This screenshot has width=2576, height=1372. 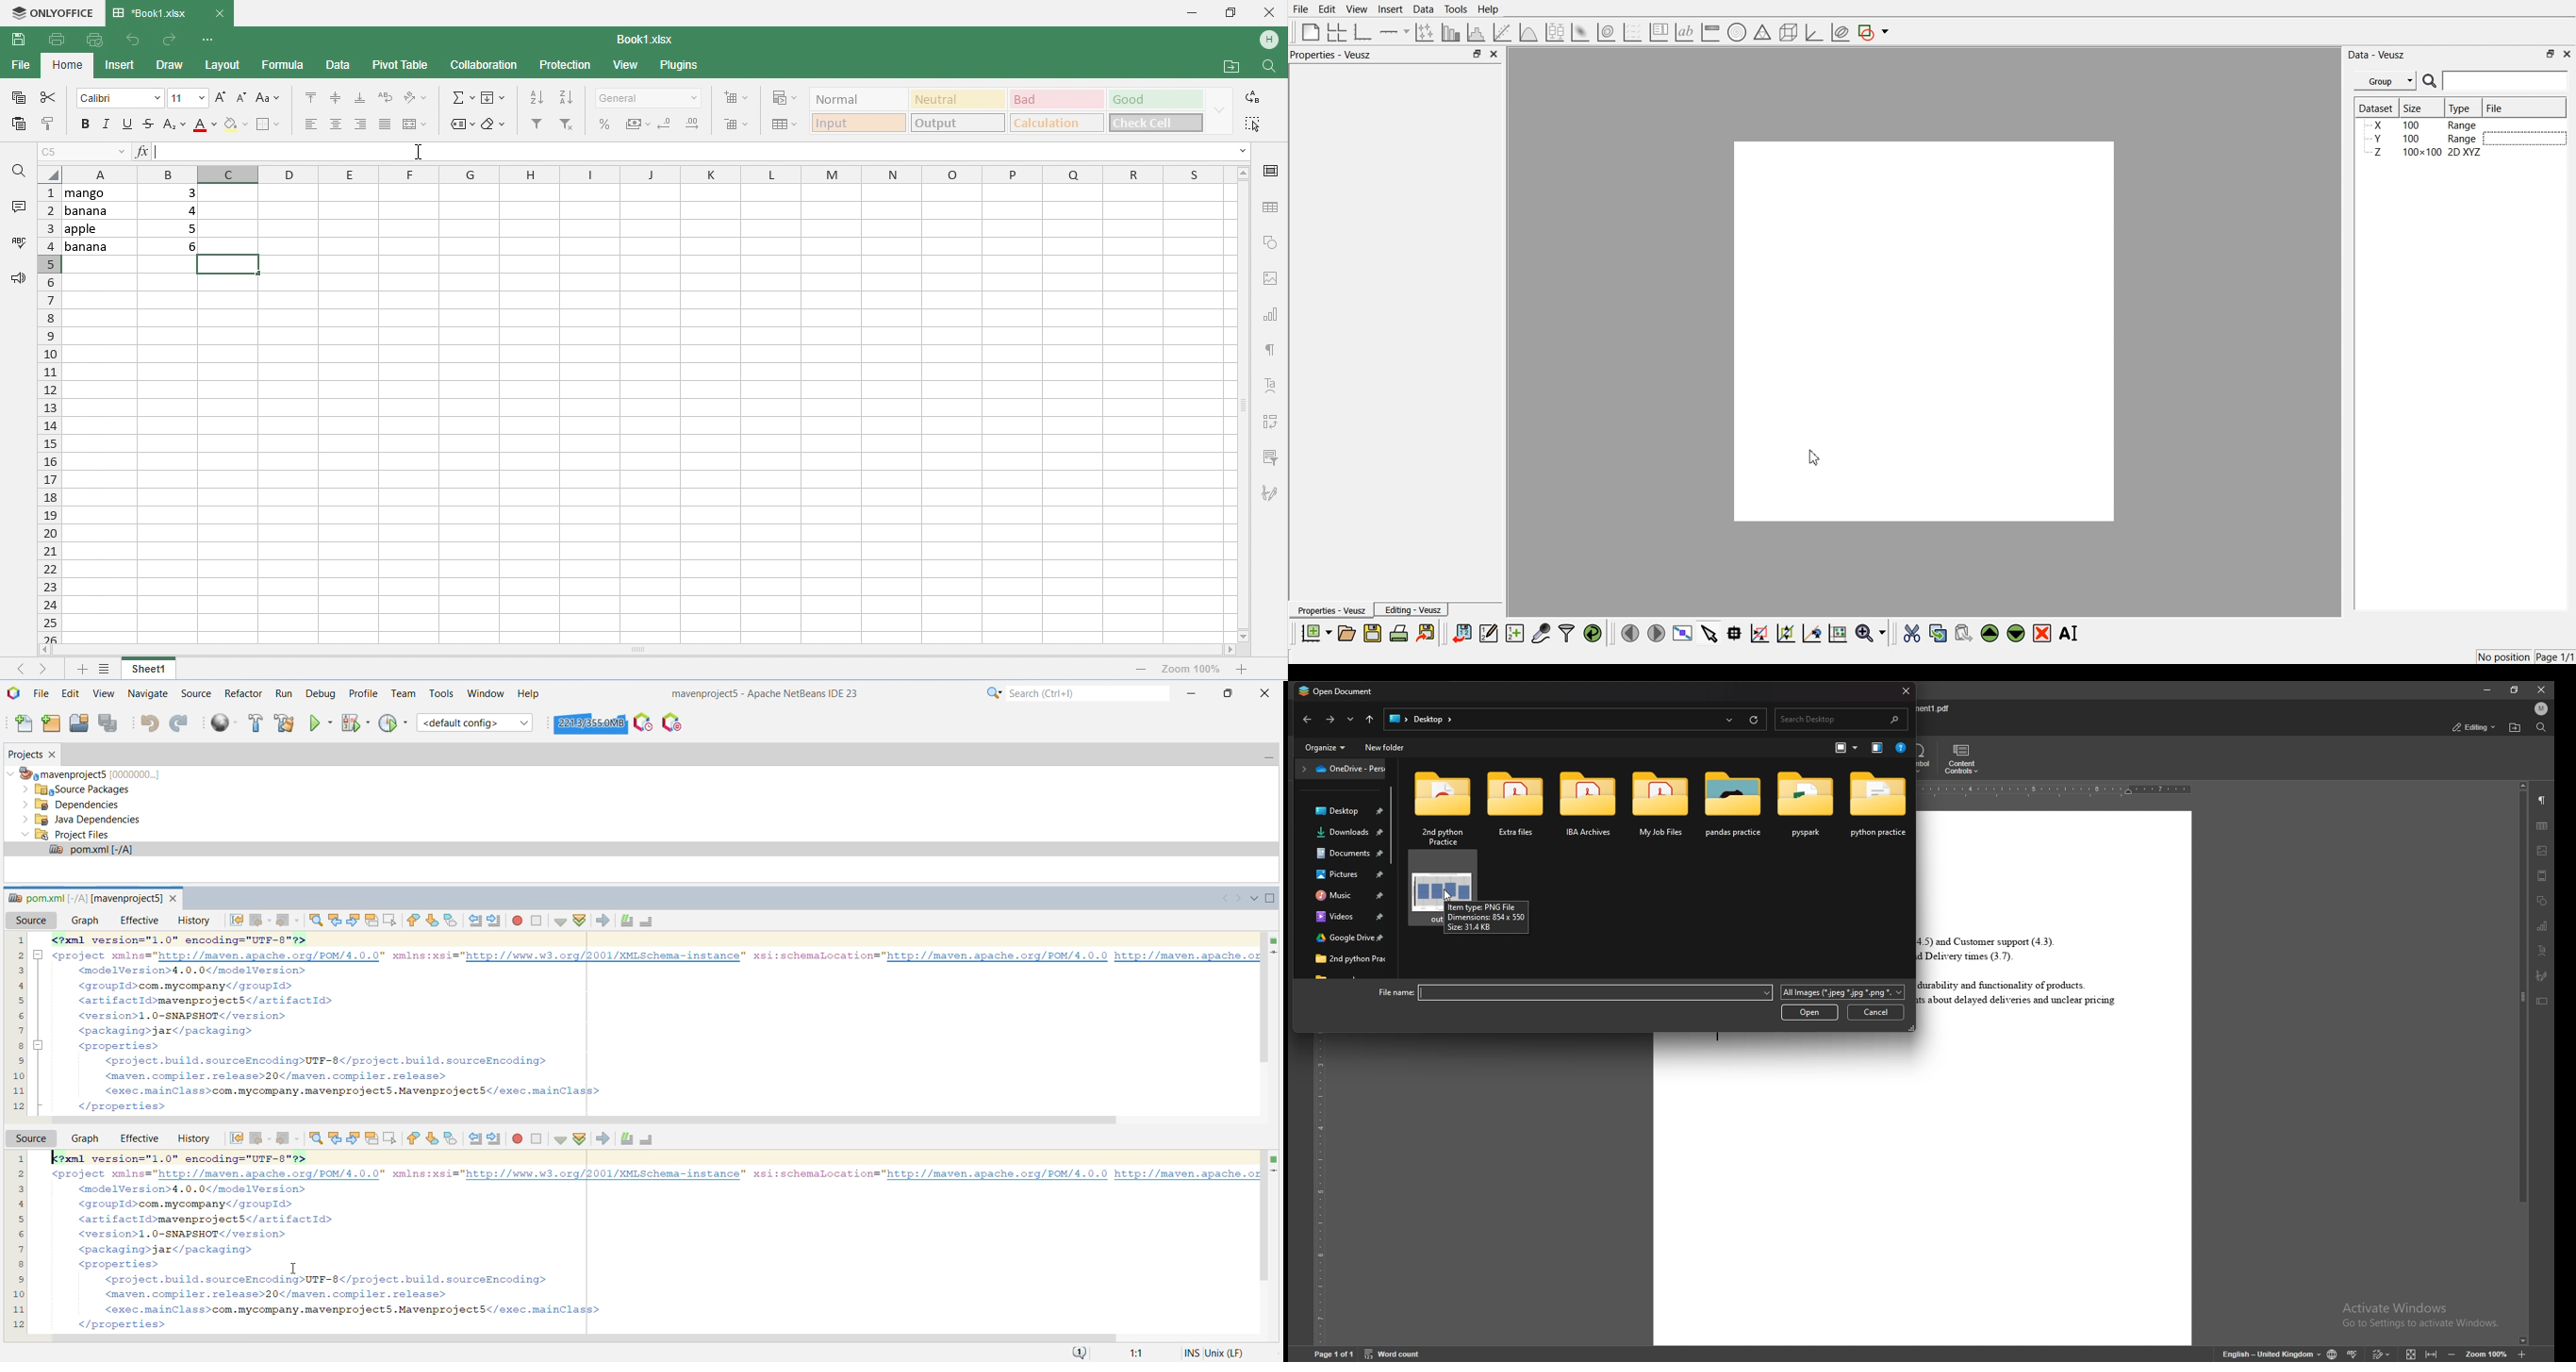 What do you see at coordinates (1396, 866) in the screenshot?
I see `scroll bar` at bounding box center [1396, 866].